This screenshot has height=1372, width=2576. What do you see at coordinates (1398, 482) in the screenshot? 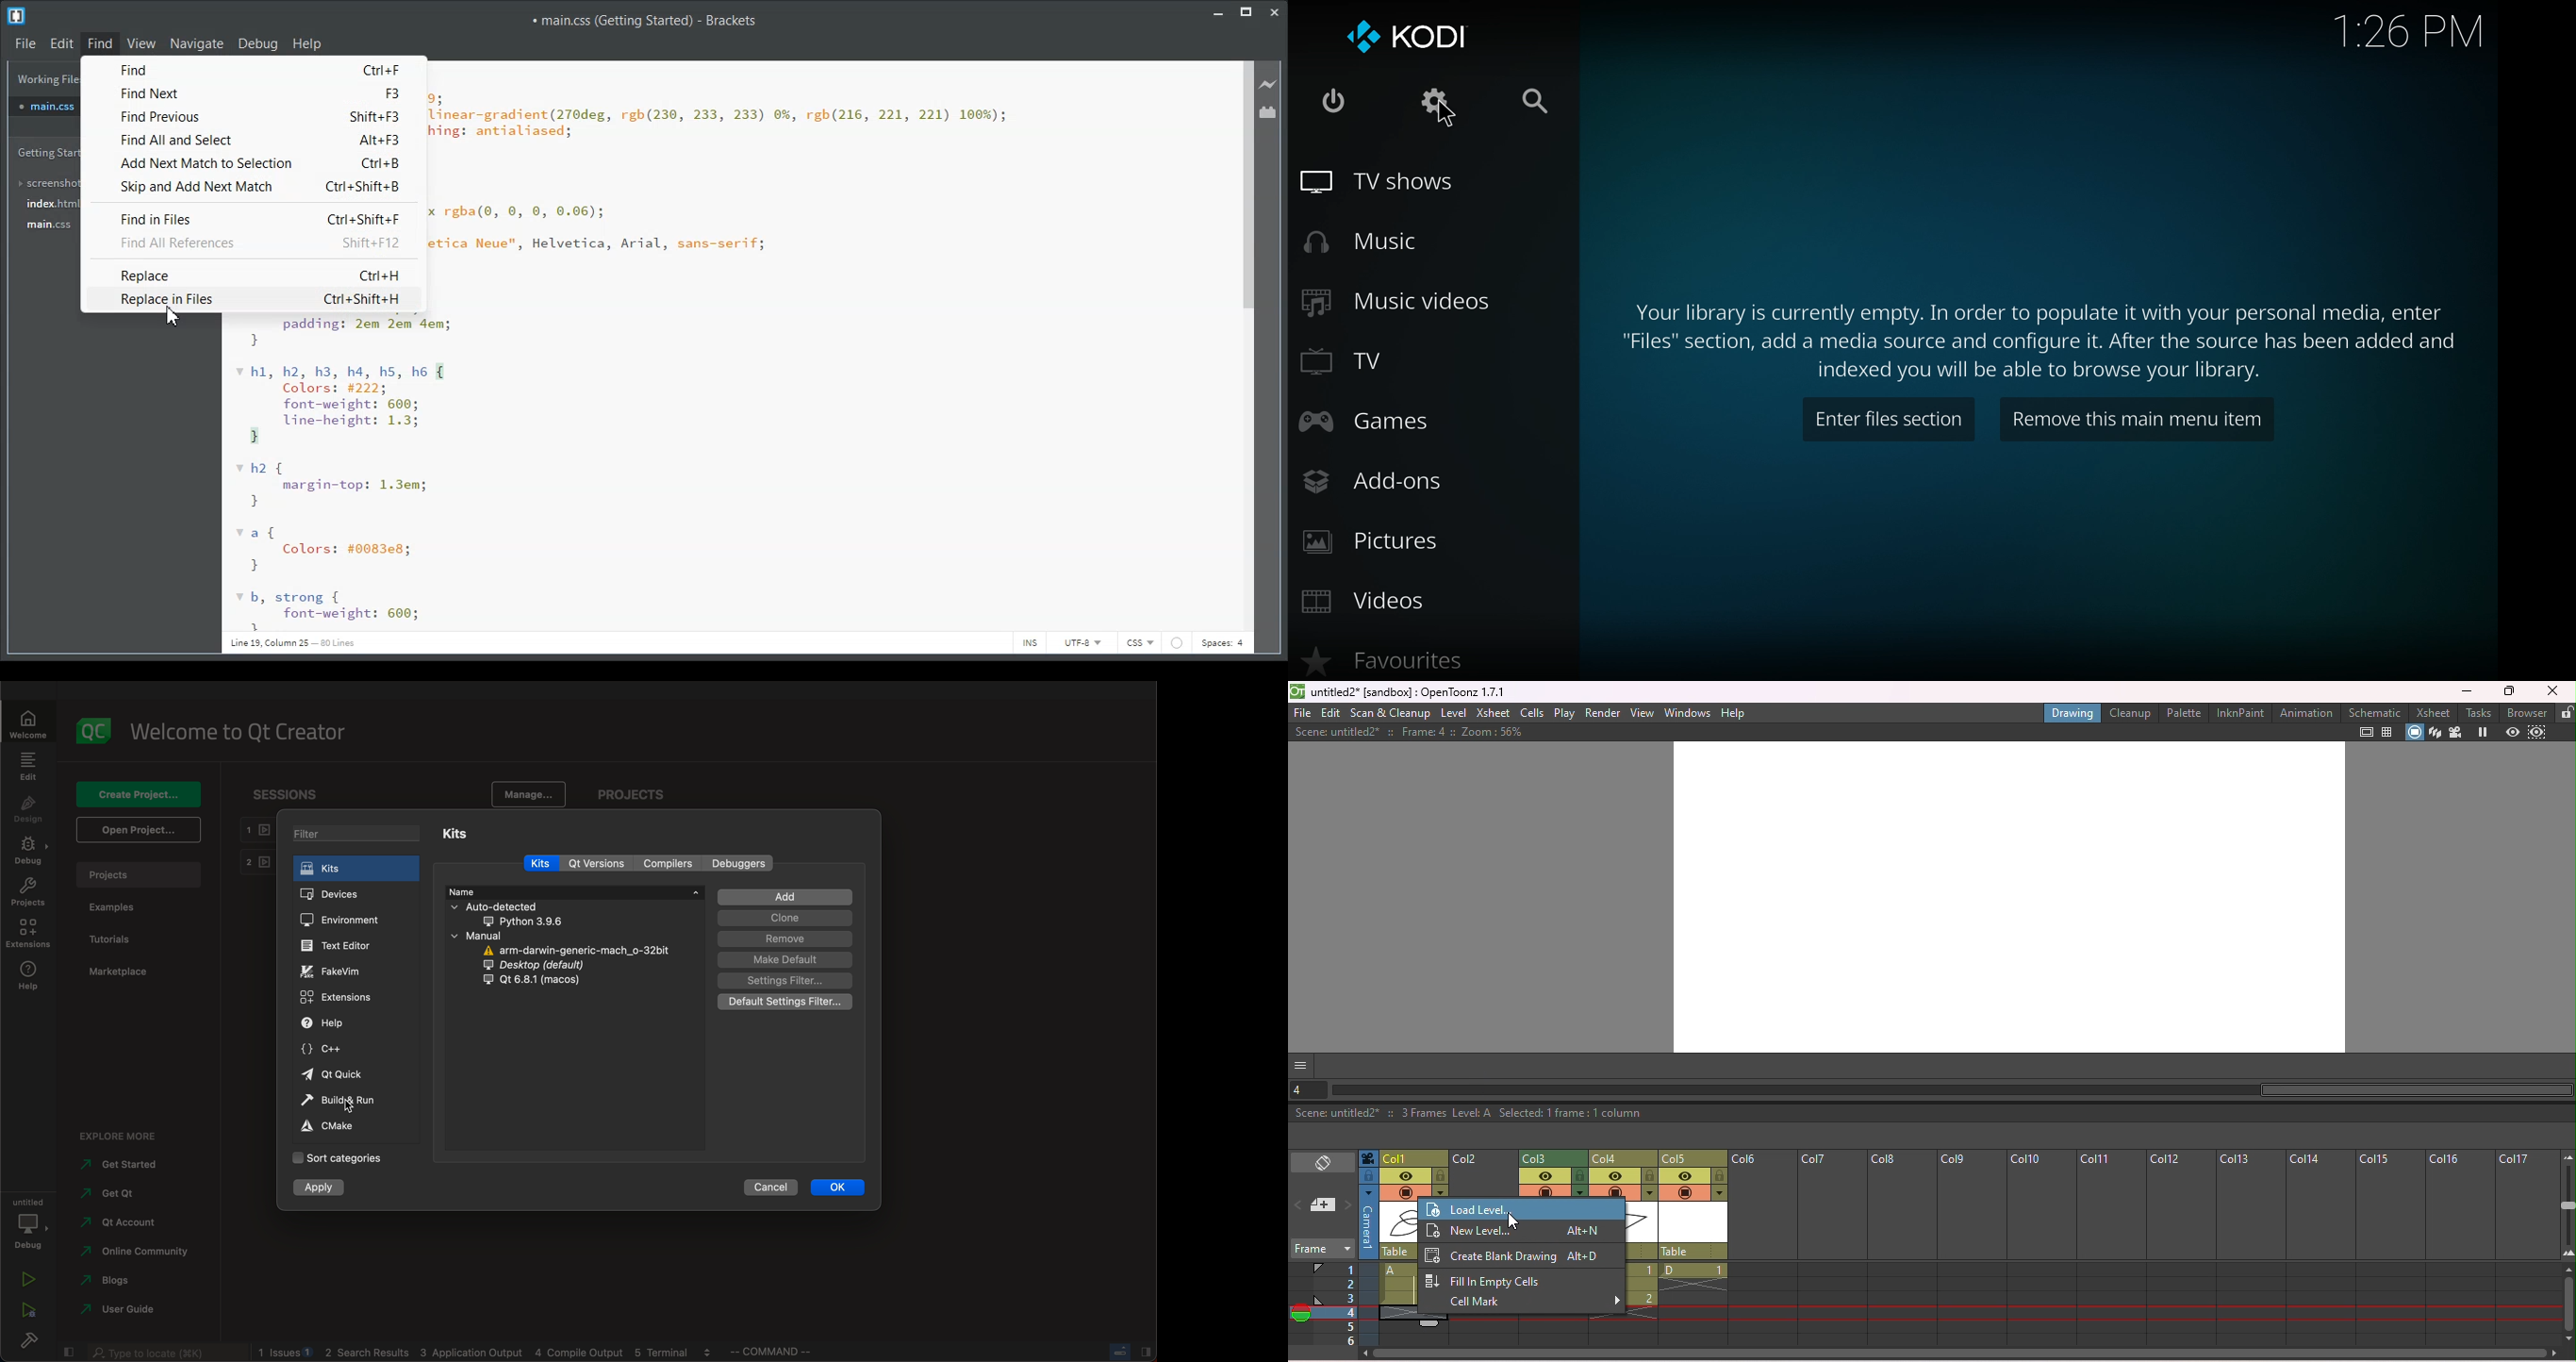
I see `add ons` at bounding box center [1398, 482].